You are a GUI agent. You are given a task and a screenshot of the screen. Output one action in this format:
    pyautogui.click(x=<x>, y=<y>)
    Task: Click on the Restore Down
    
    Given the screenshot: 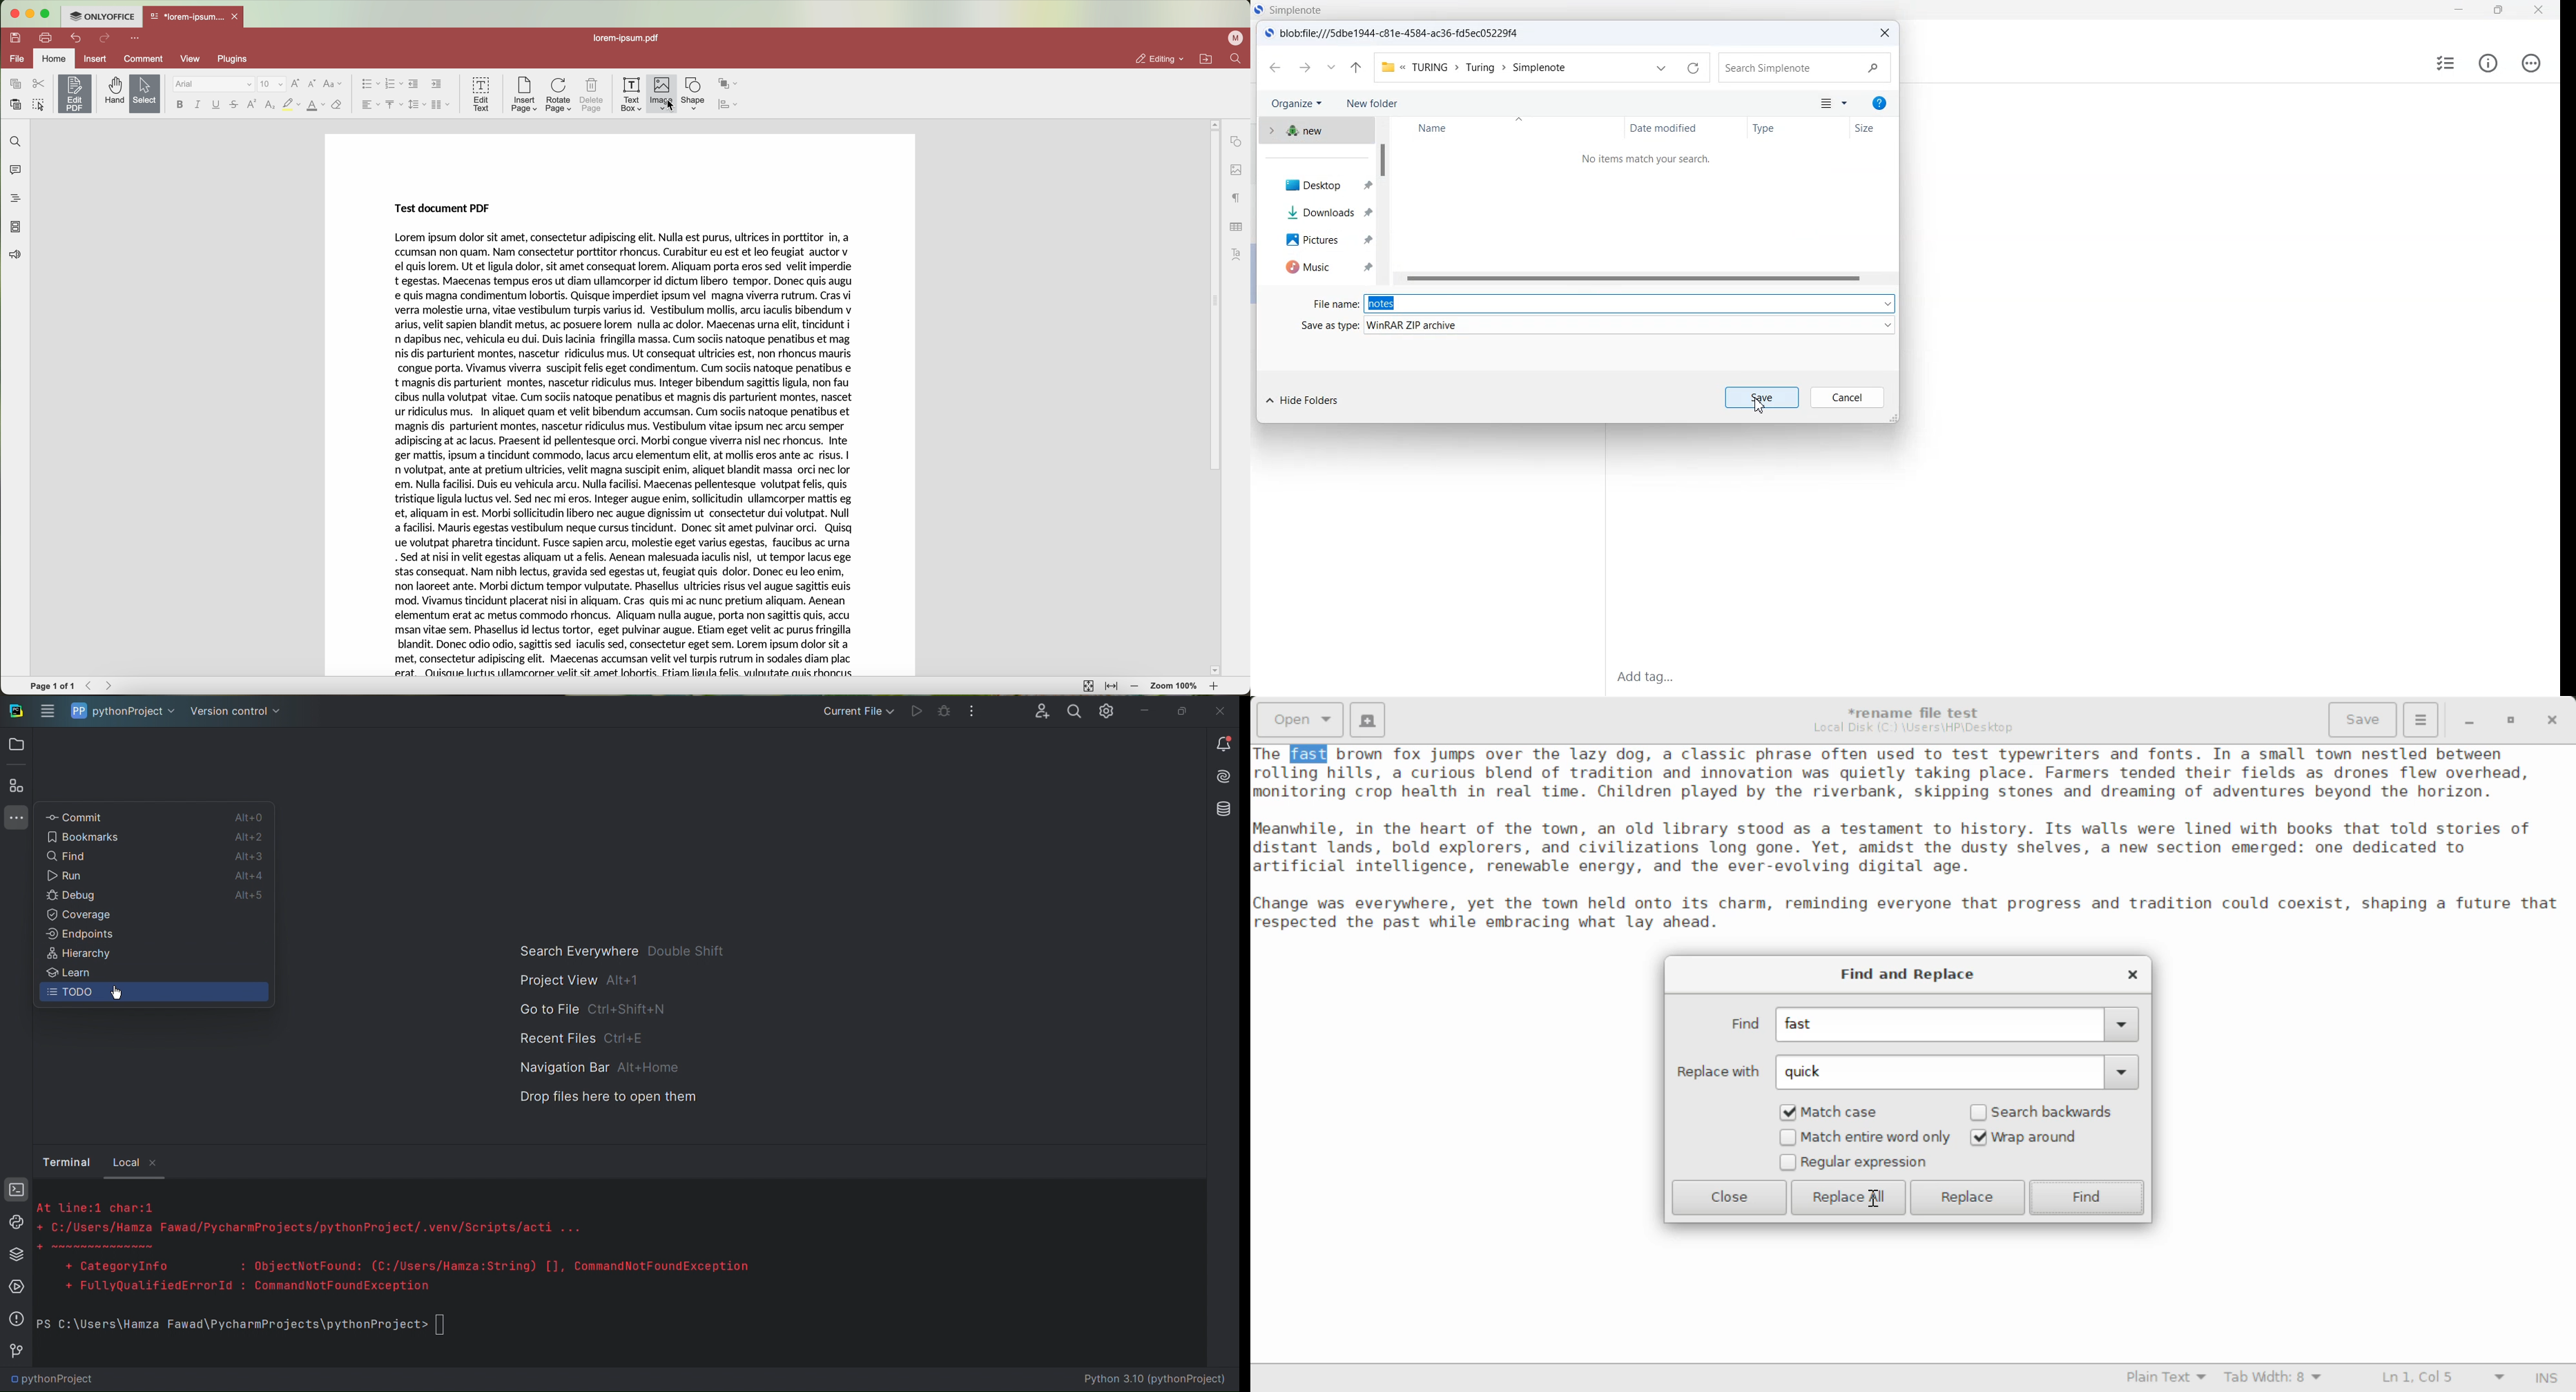 What is the action you would take?
    pyautogui.click(x=2472, y=719)
    